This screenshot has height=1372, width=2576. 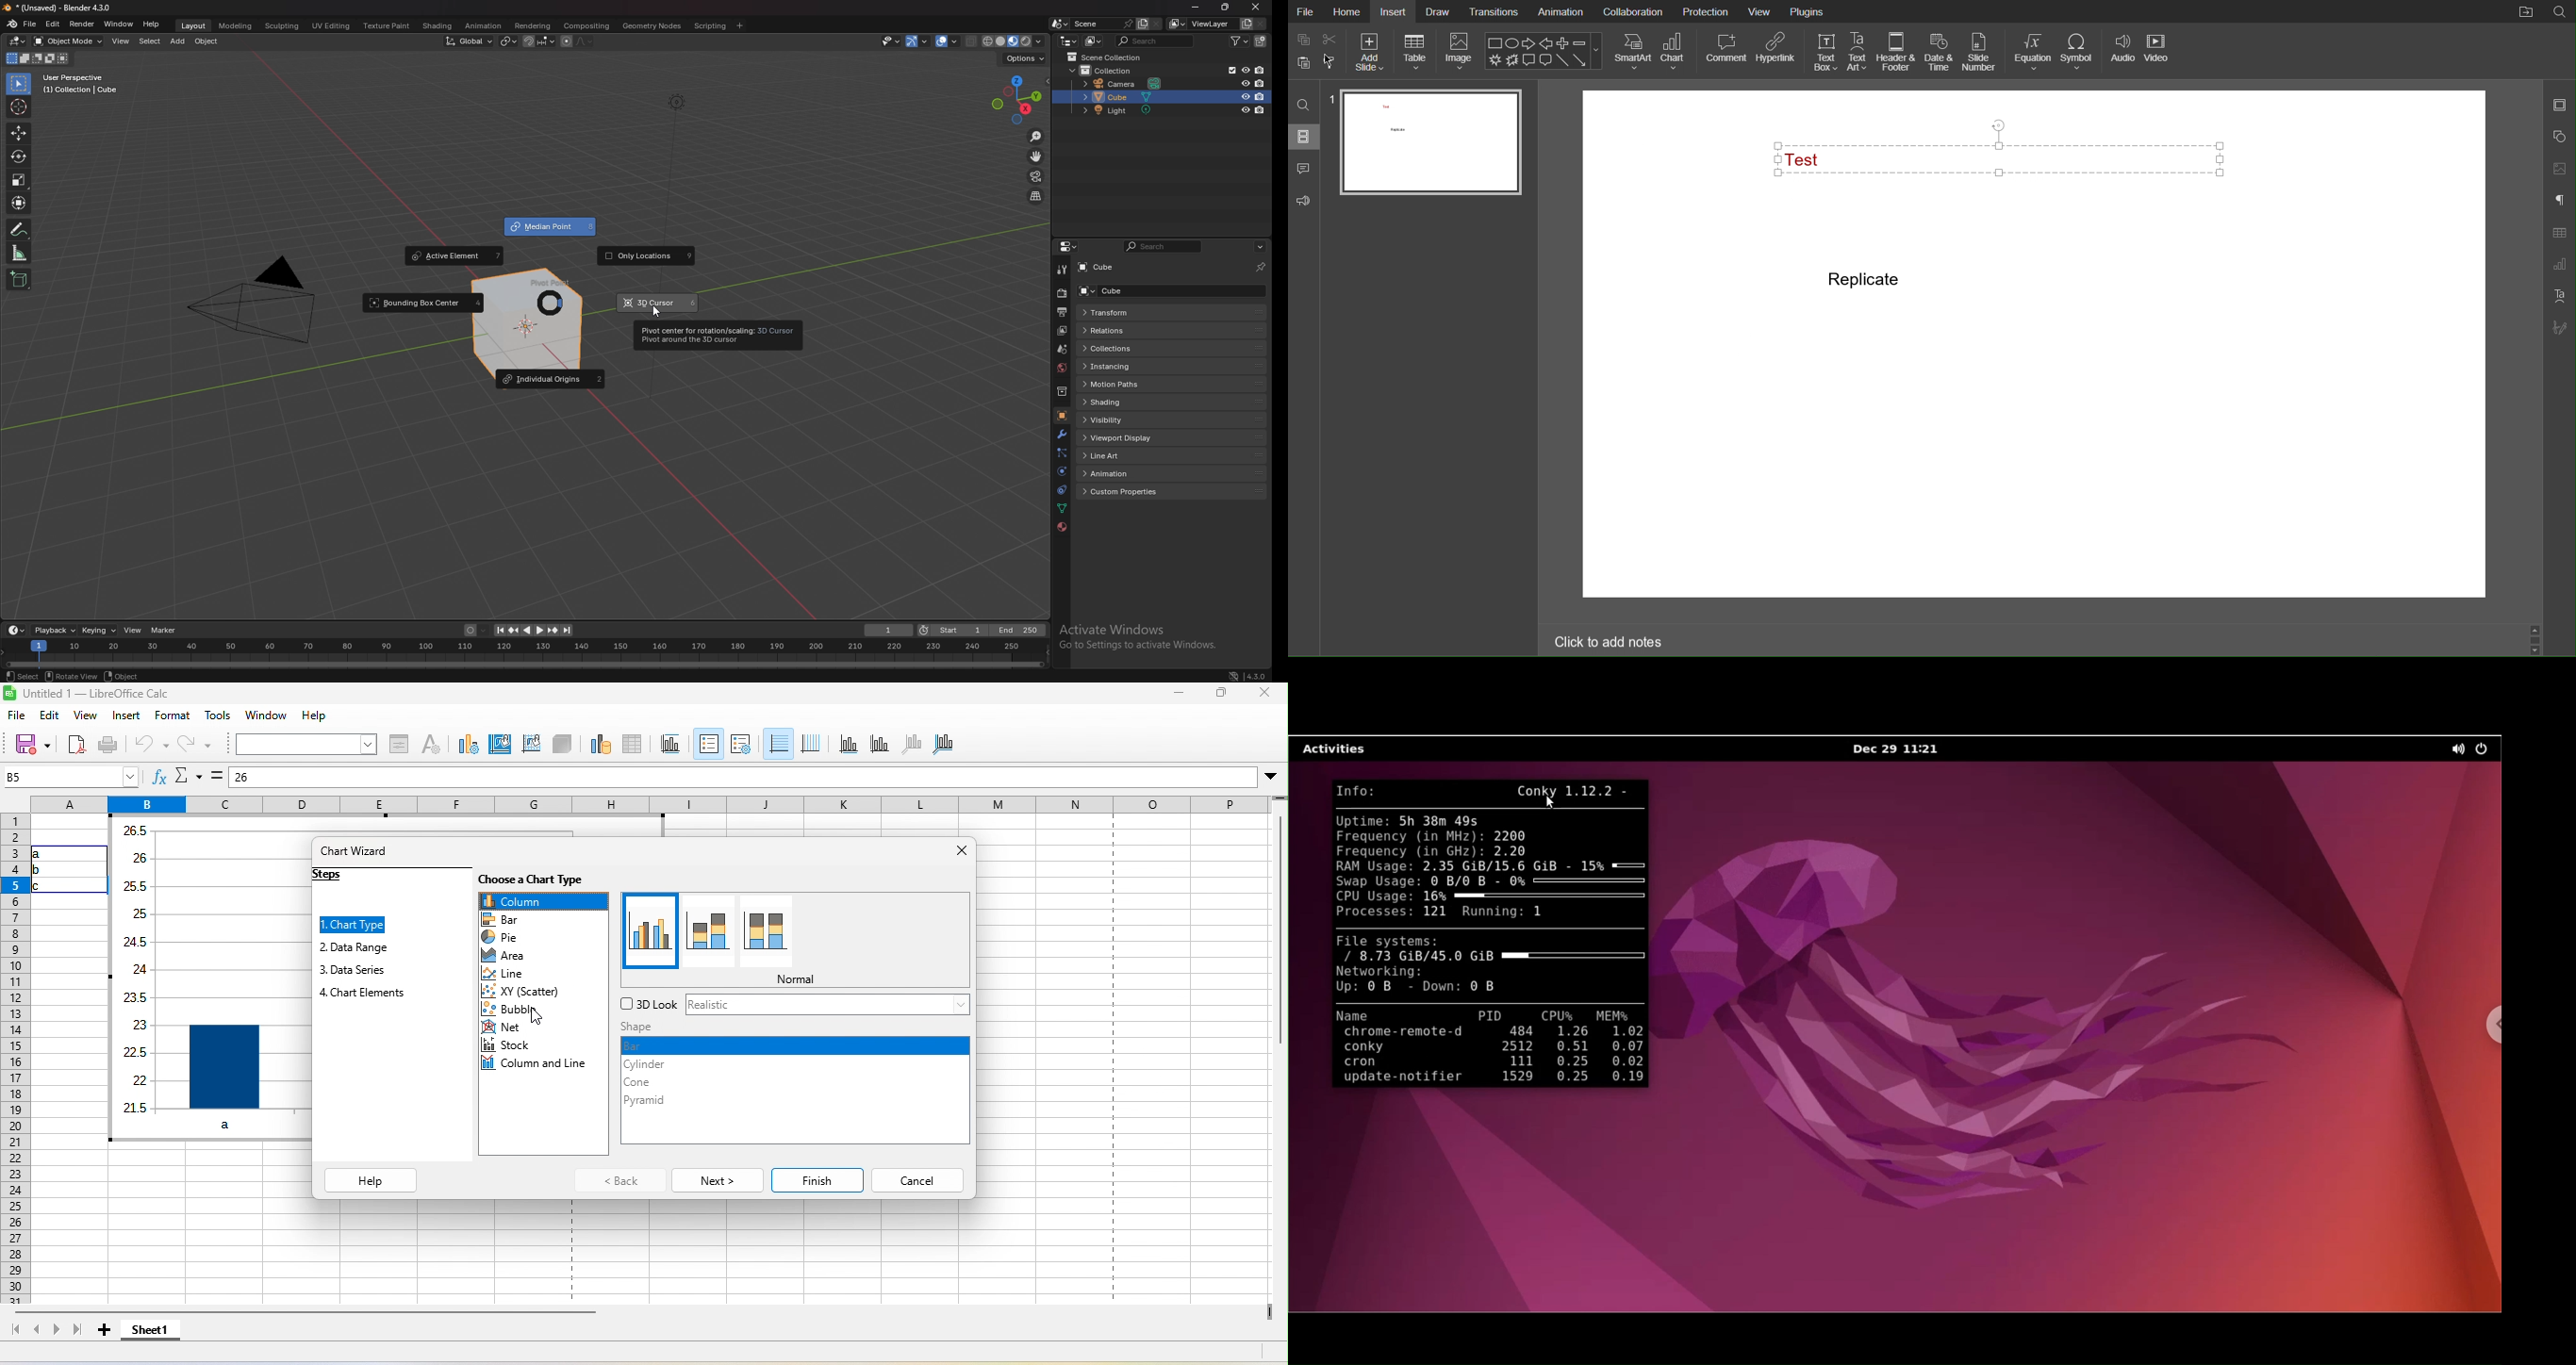 I want to click on File, so click(x=1305, y=11).